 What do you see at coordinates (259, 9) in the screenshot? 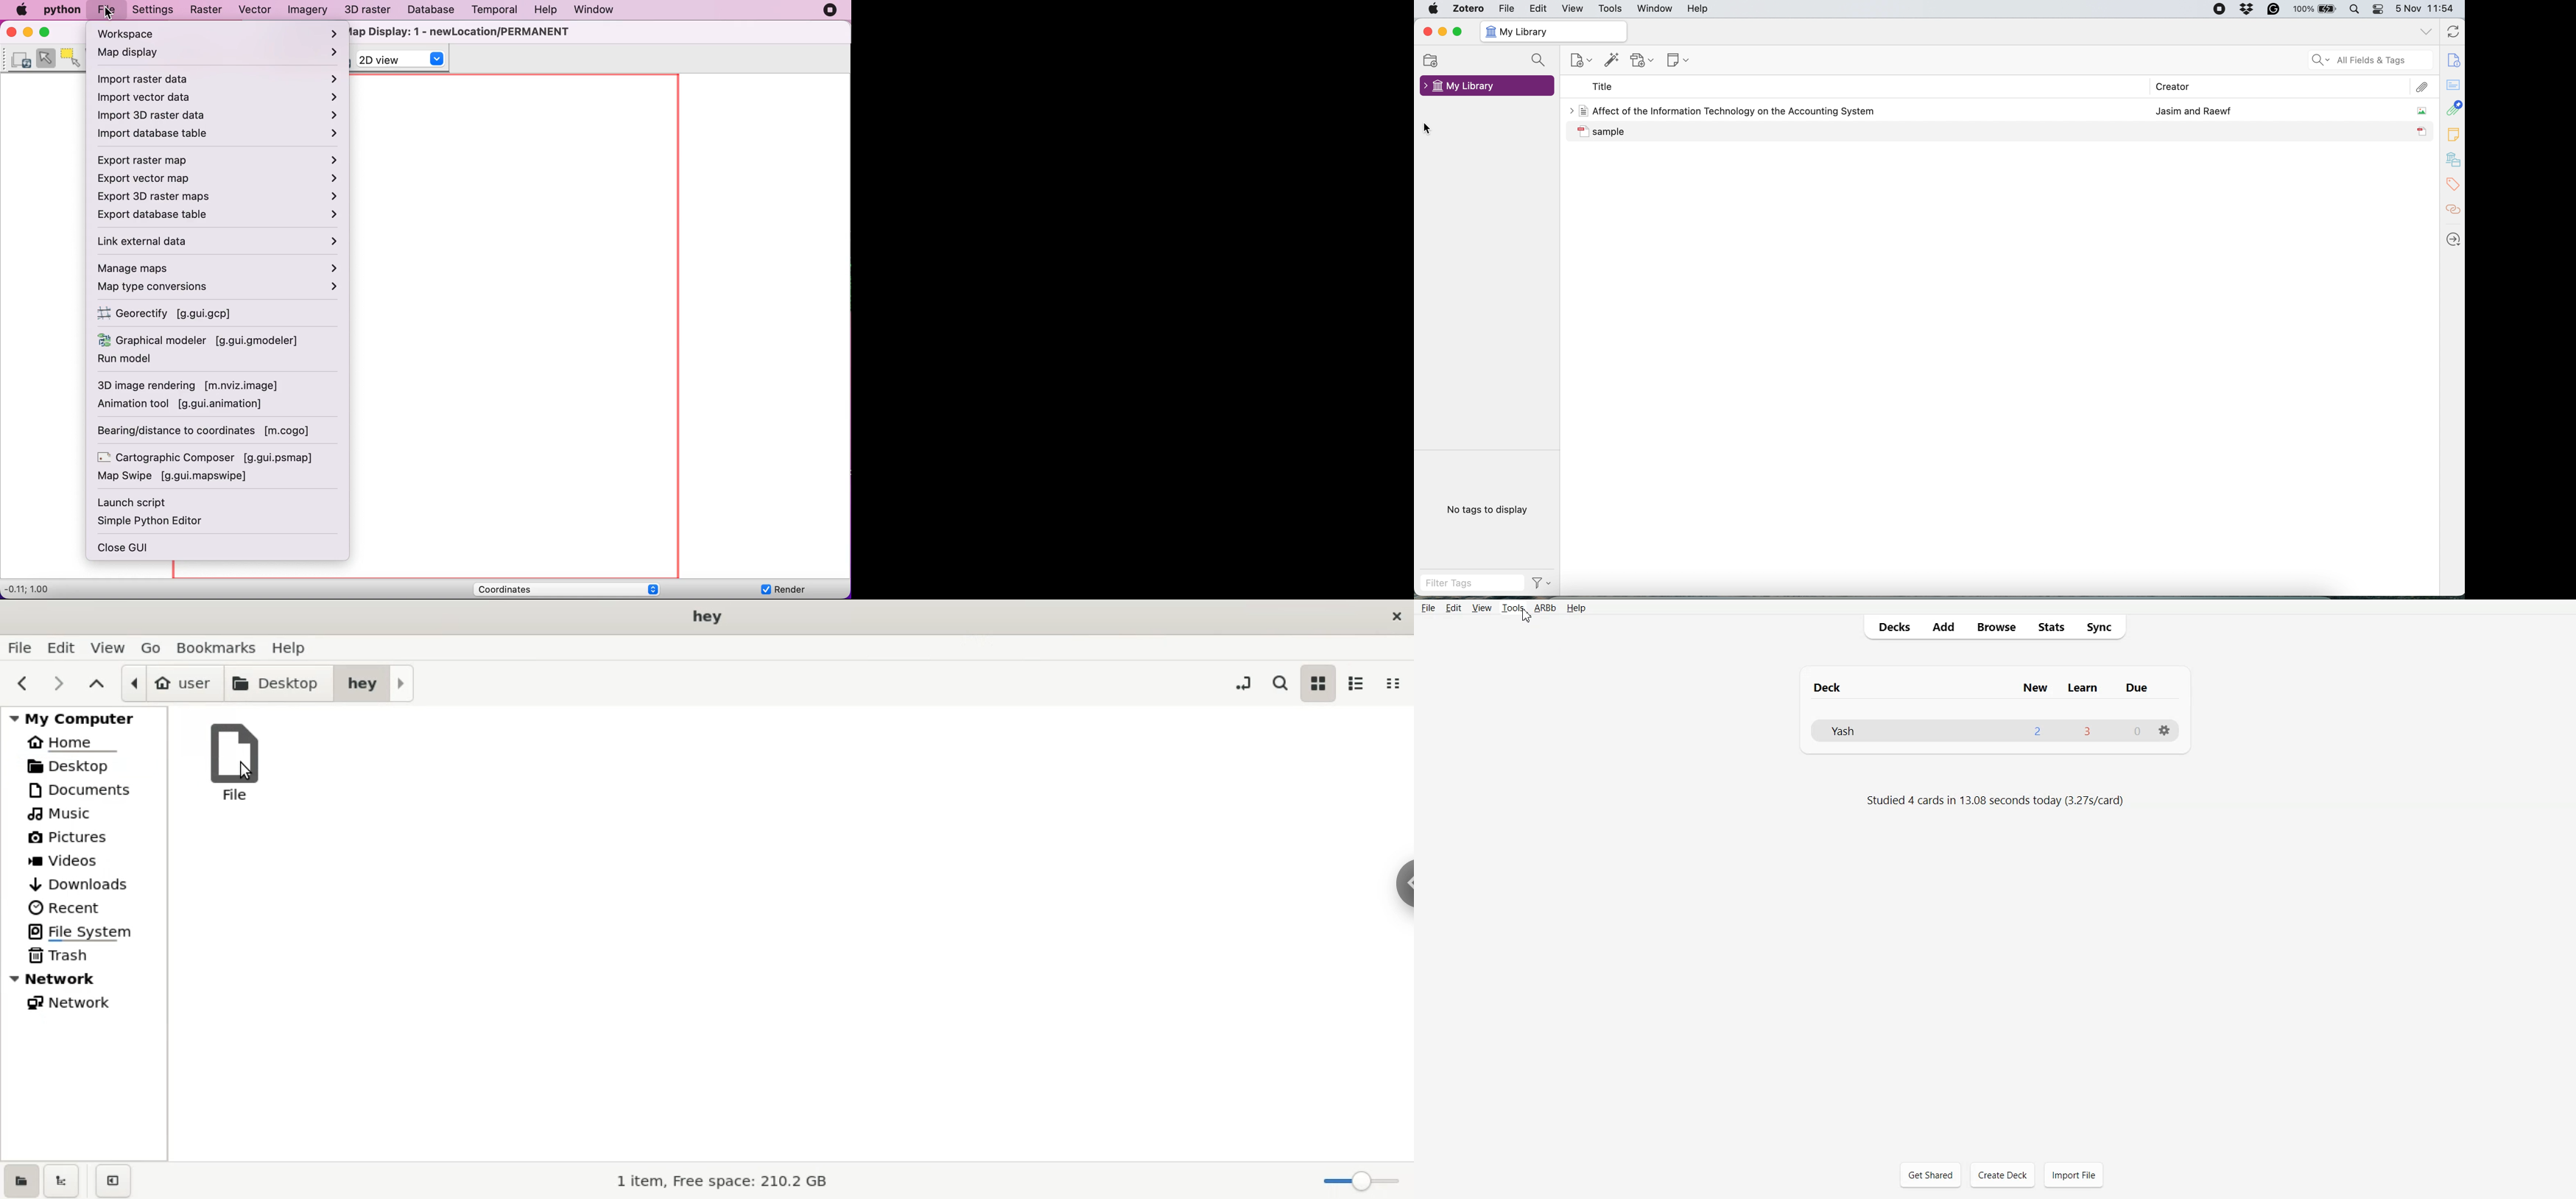
I see `vector` at bounding box center [259, 9].